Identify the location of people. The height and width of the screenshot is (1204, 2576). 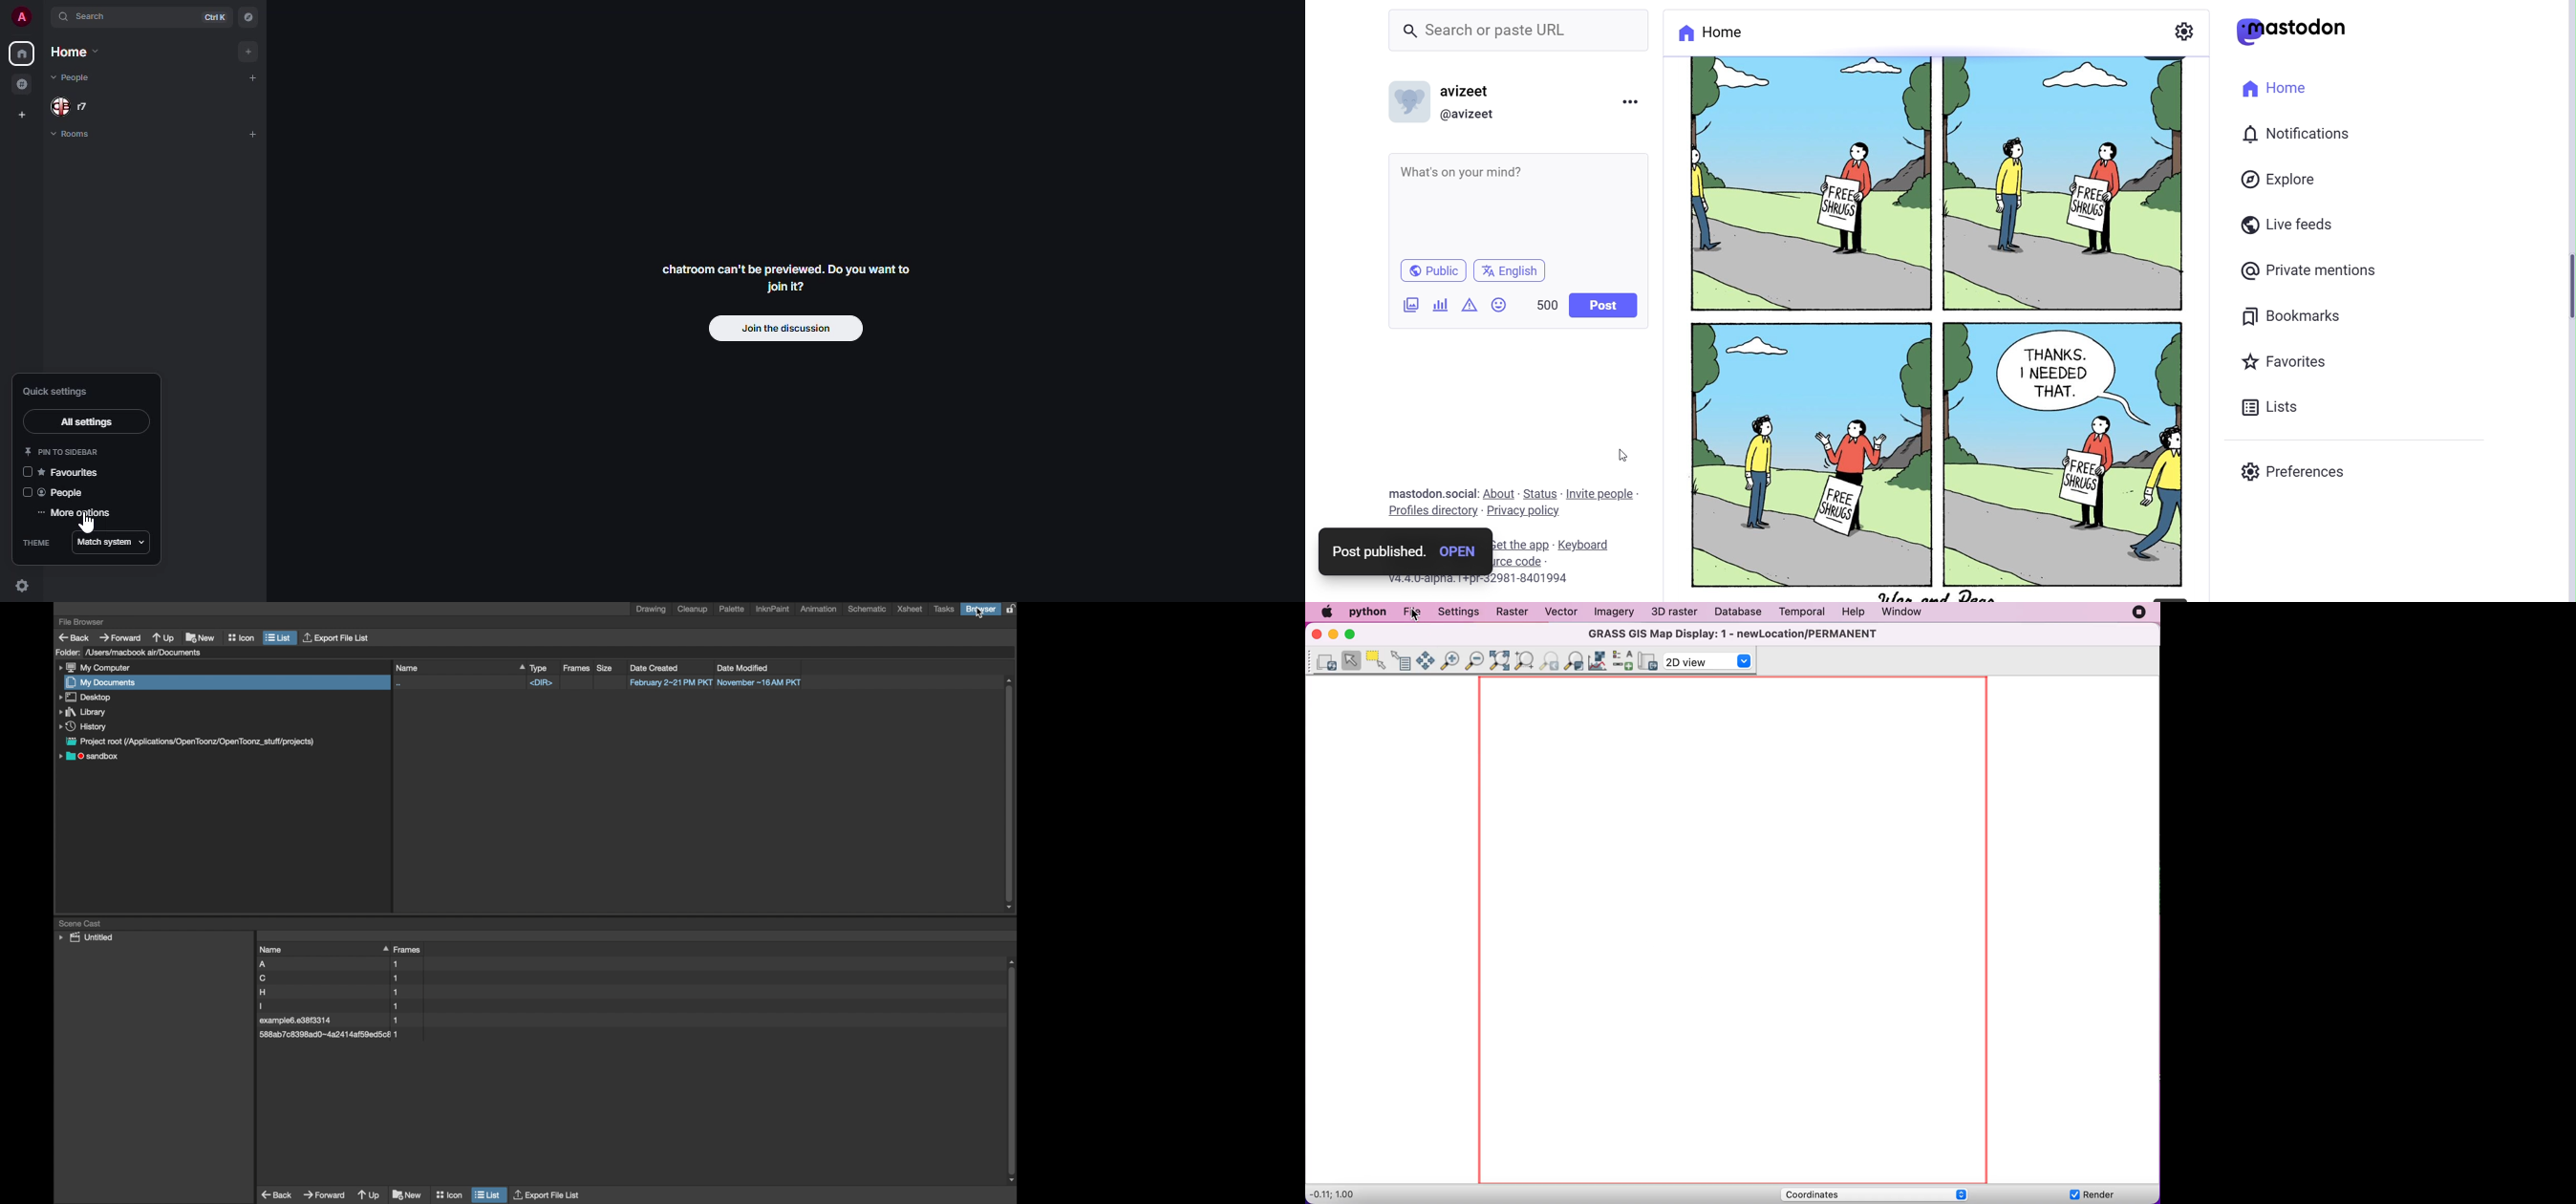
(71, 78).